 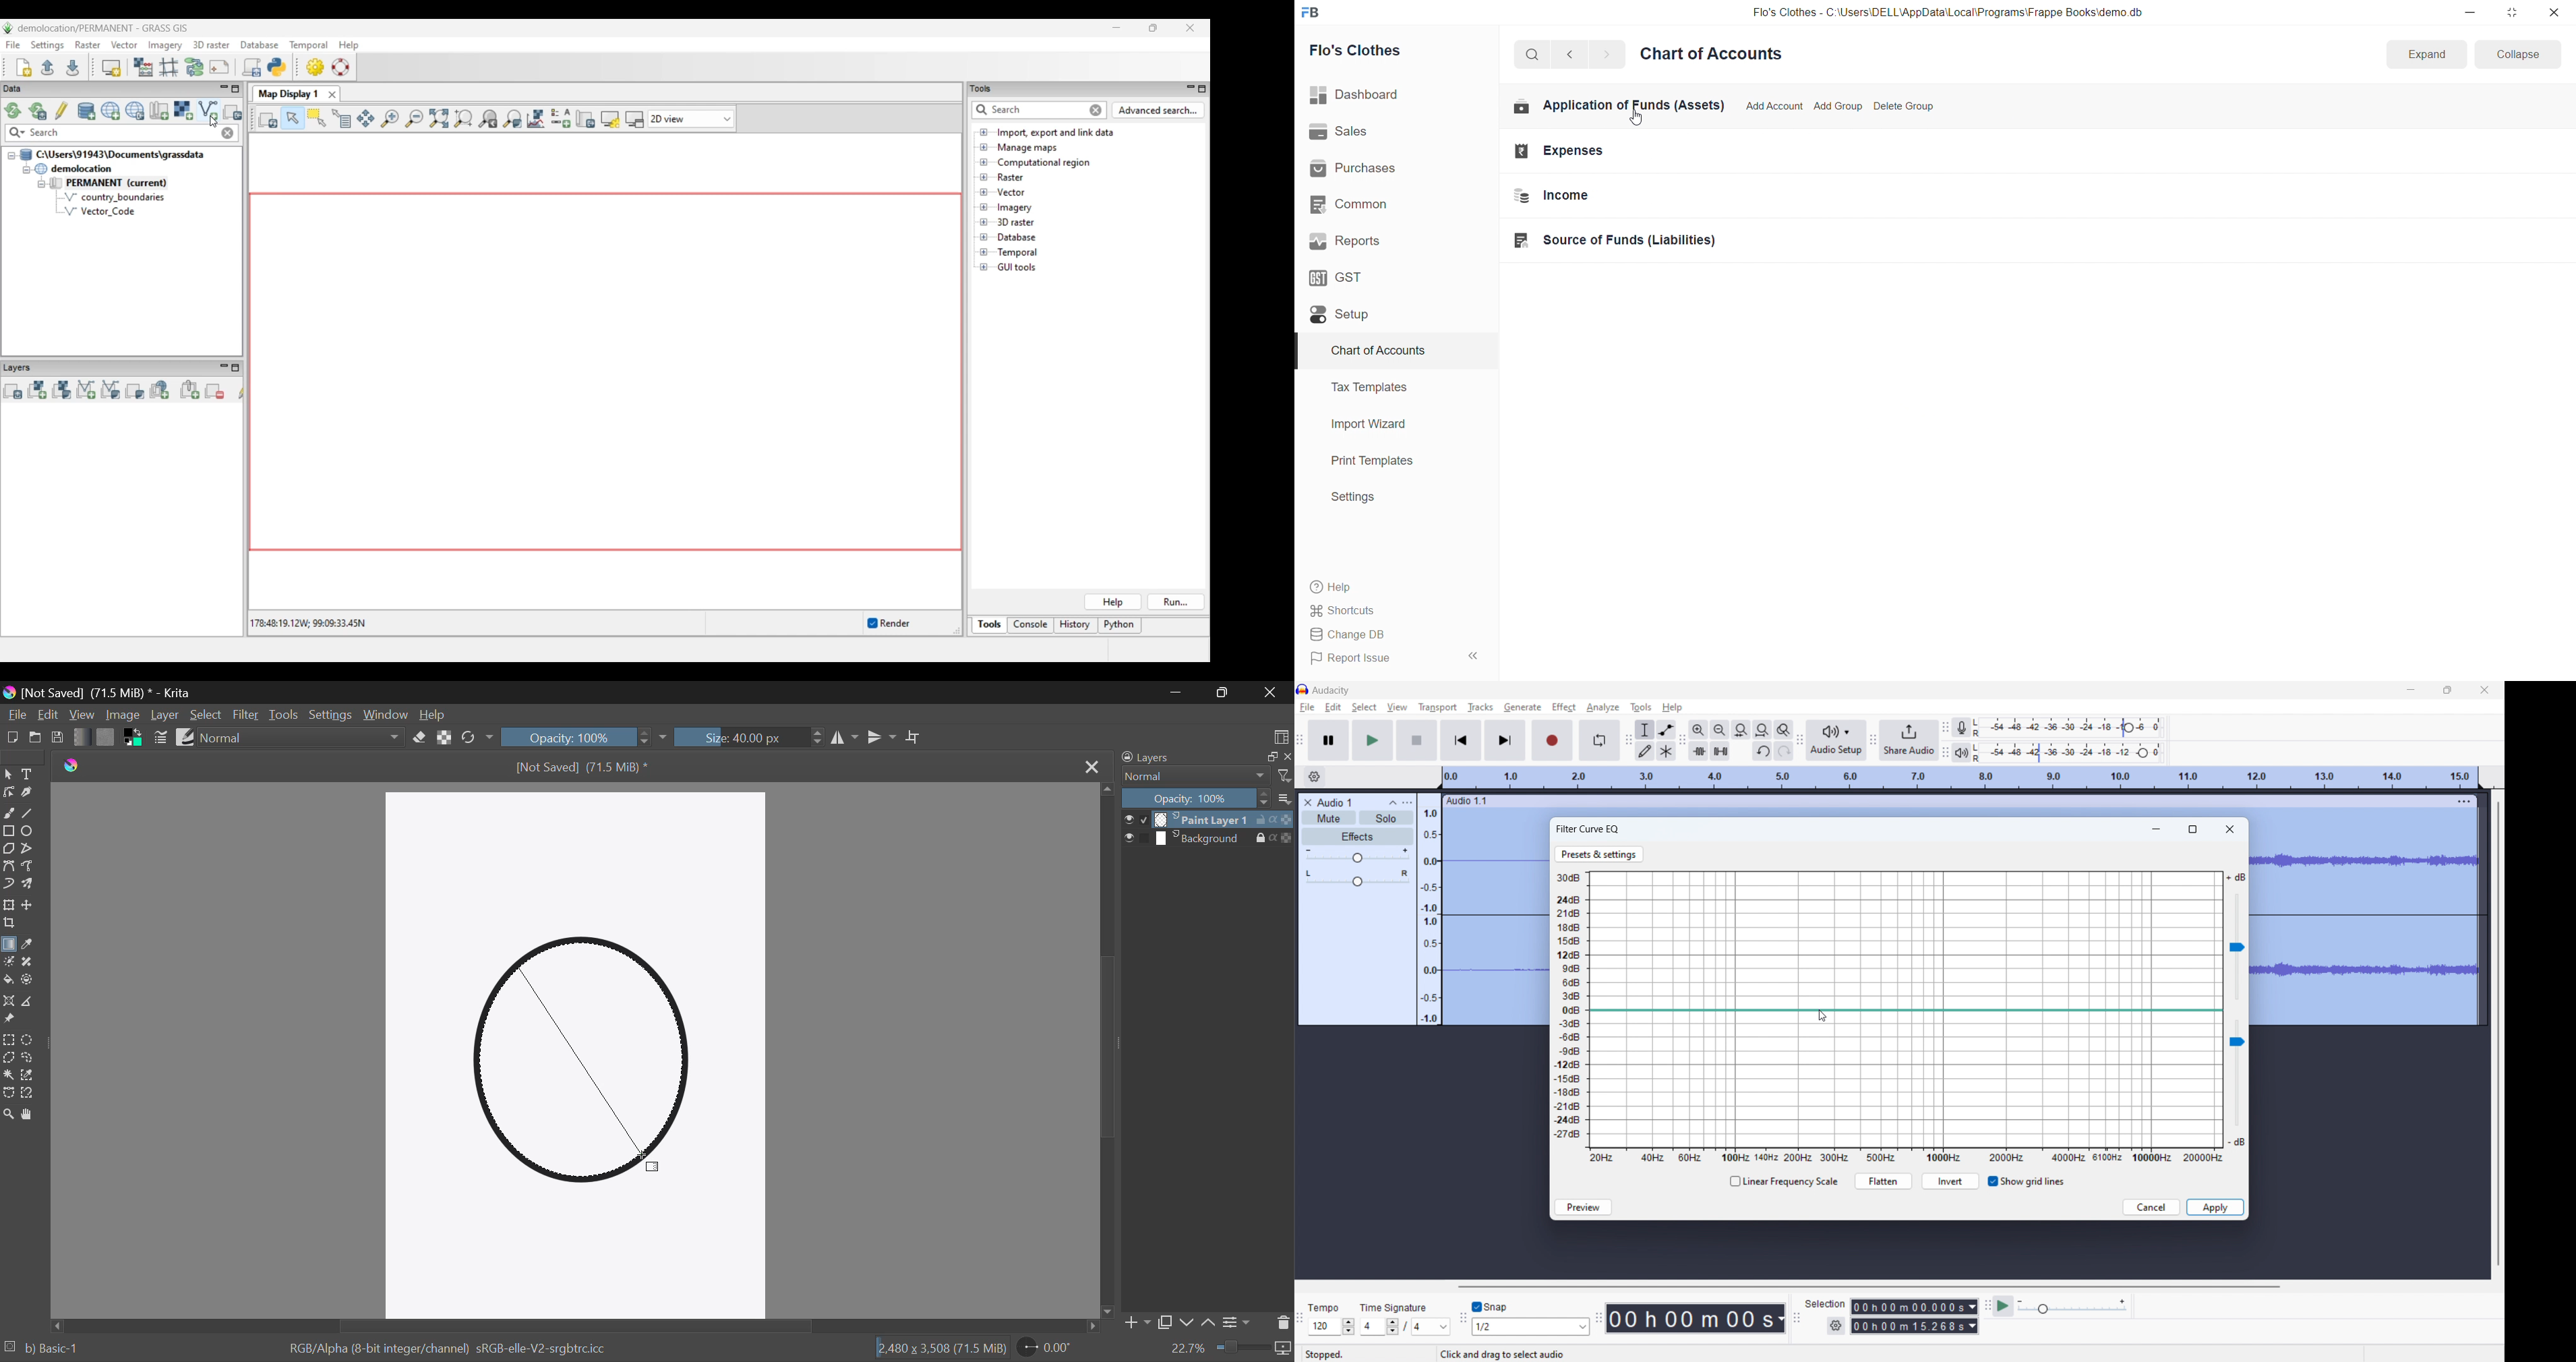 I want to click on horizontal scrollbar, so click(x=1867, y=1286).